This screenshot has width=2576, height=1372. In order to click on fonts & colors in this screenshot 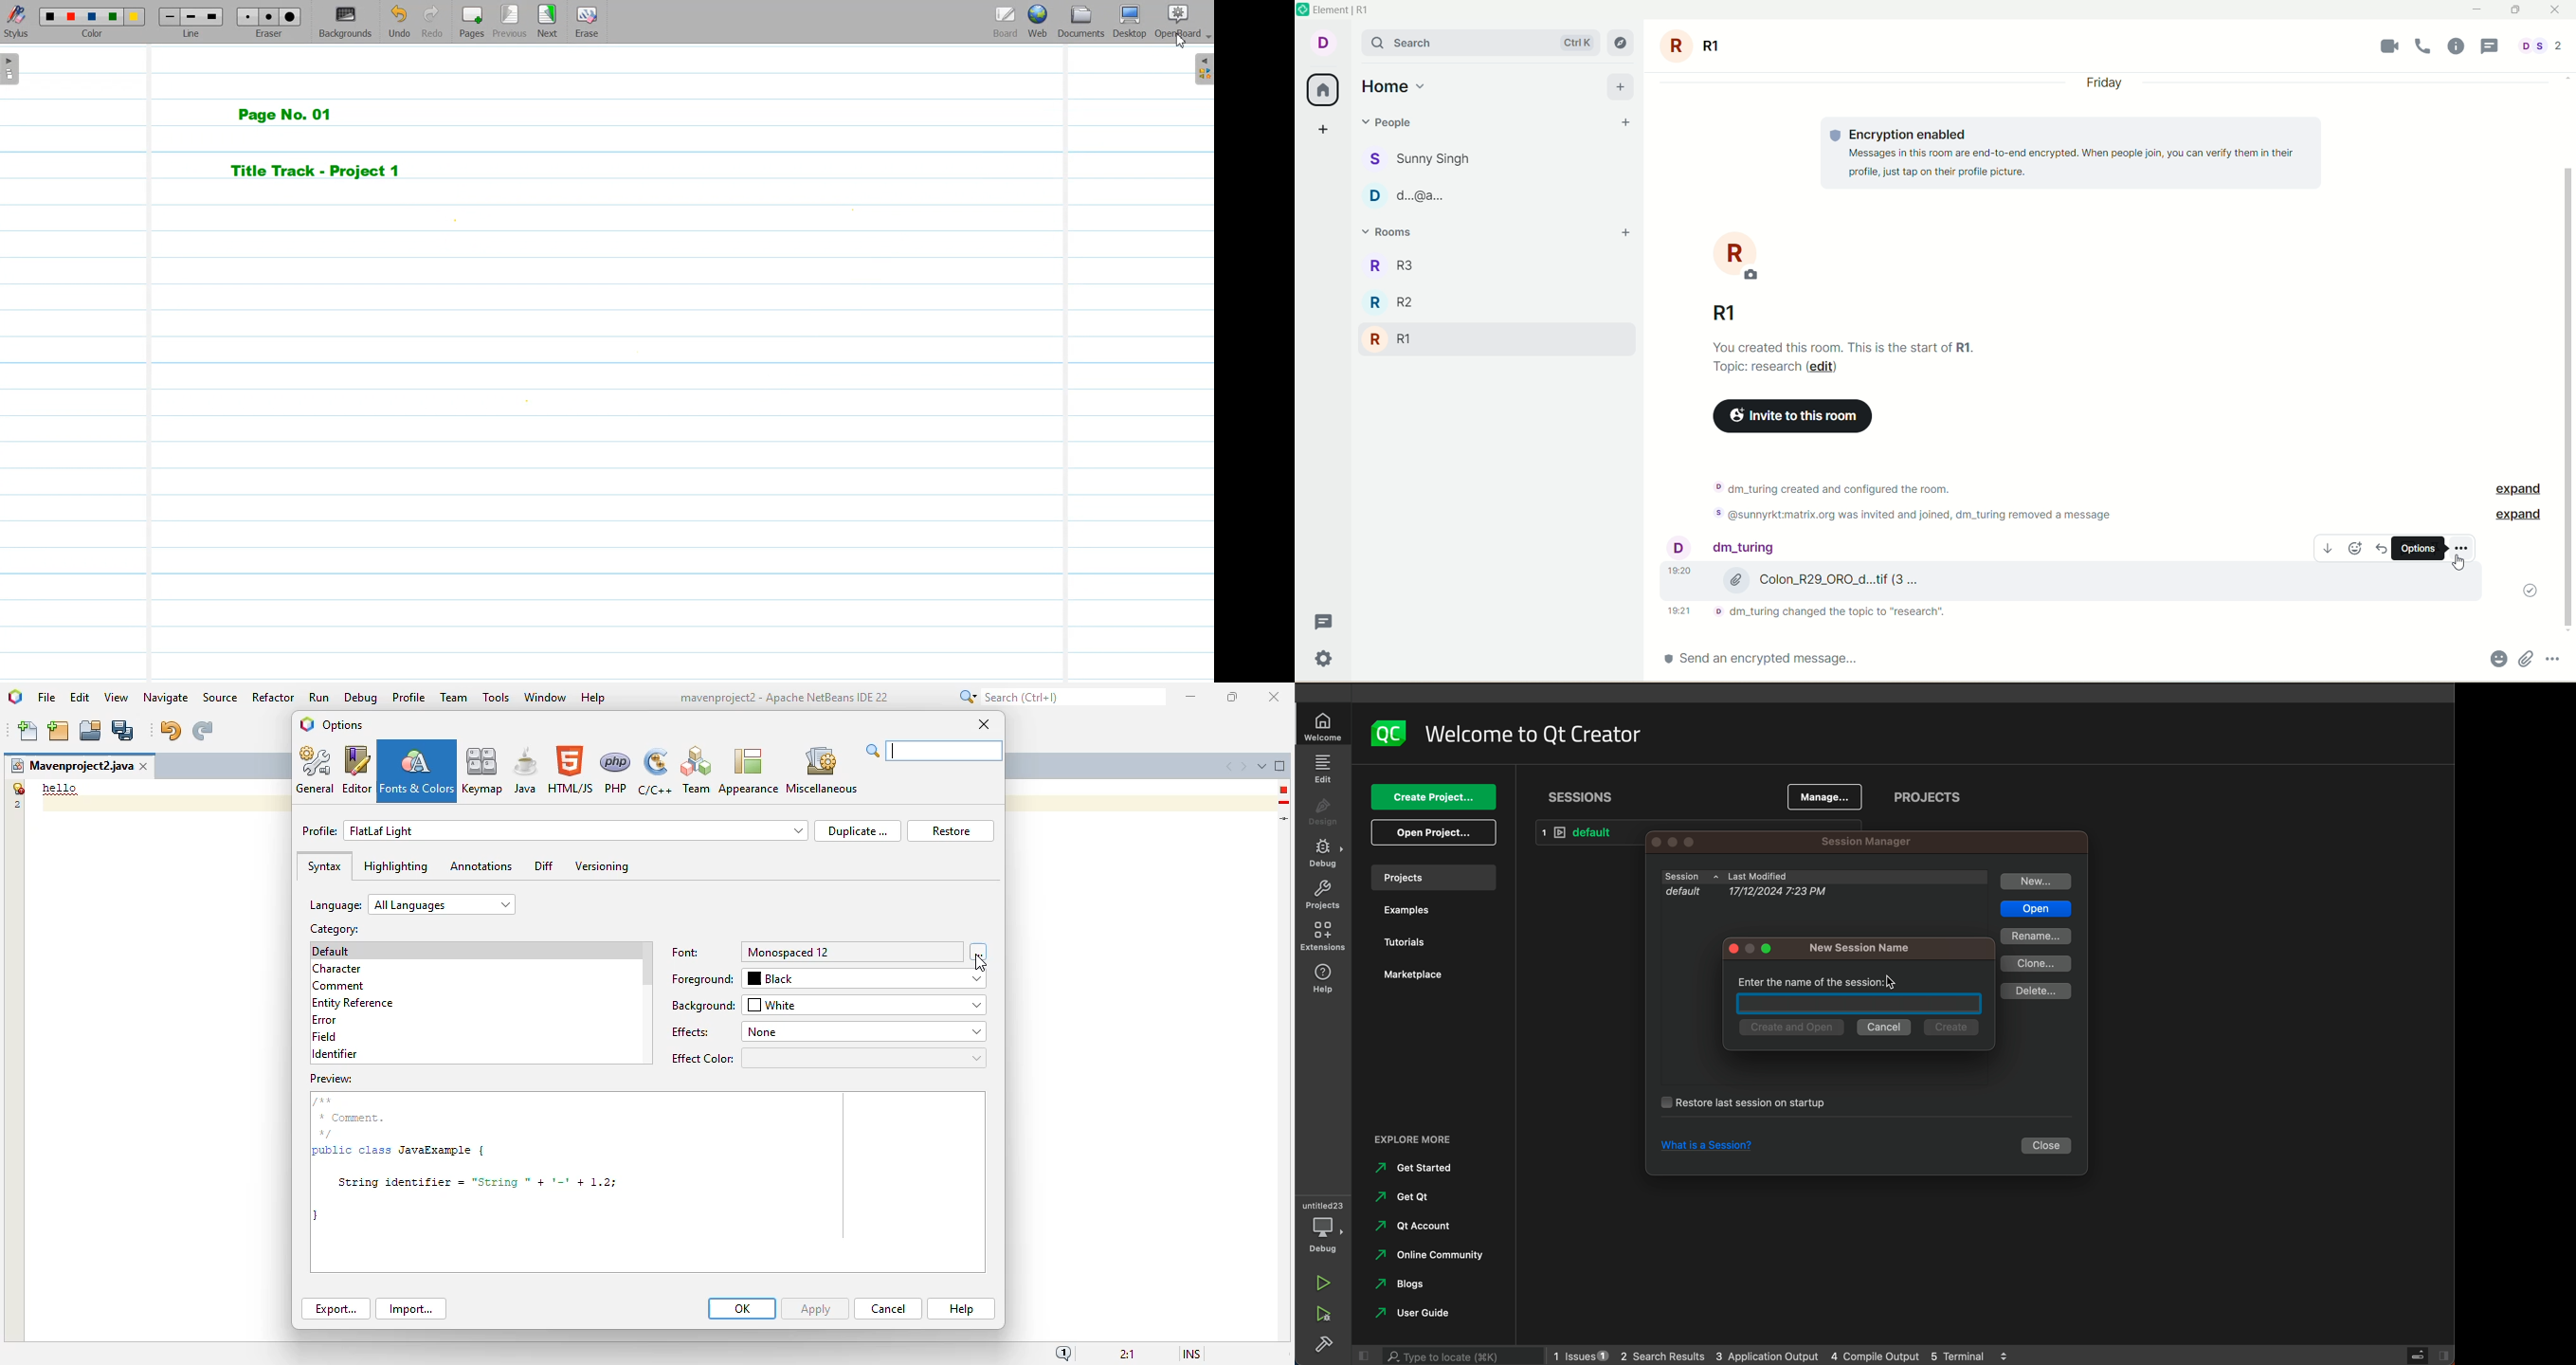, I will do `click(417, 771)`.